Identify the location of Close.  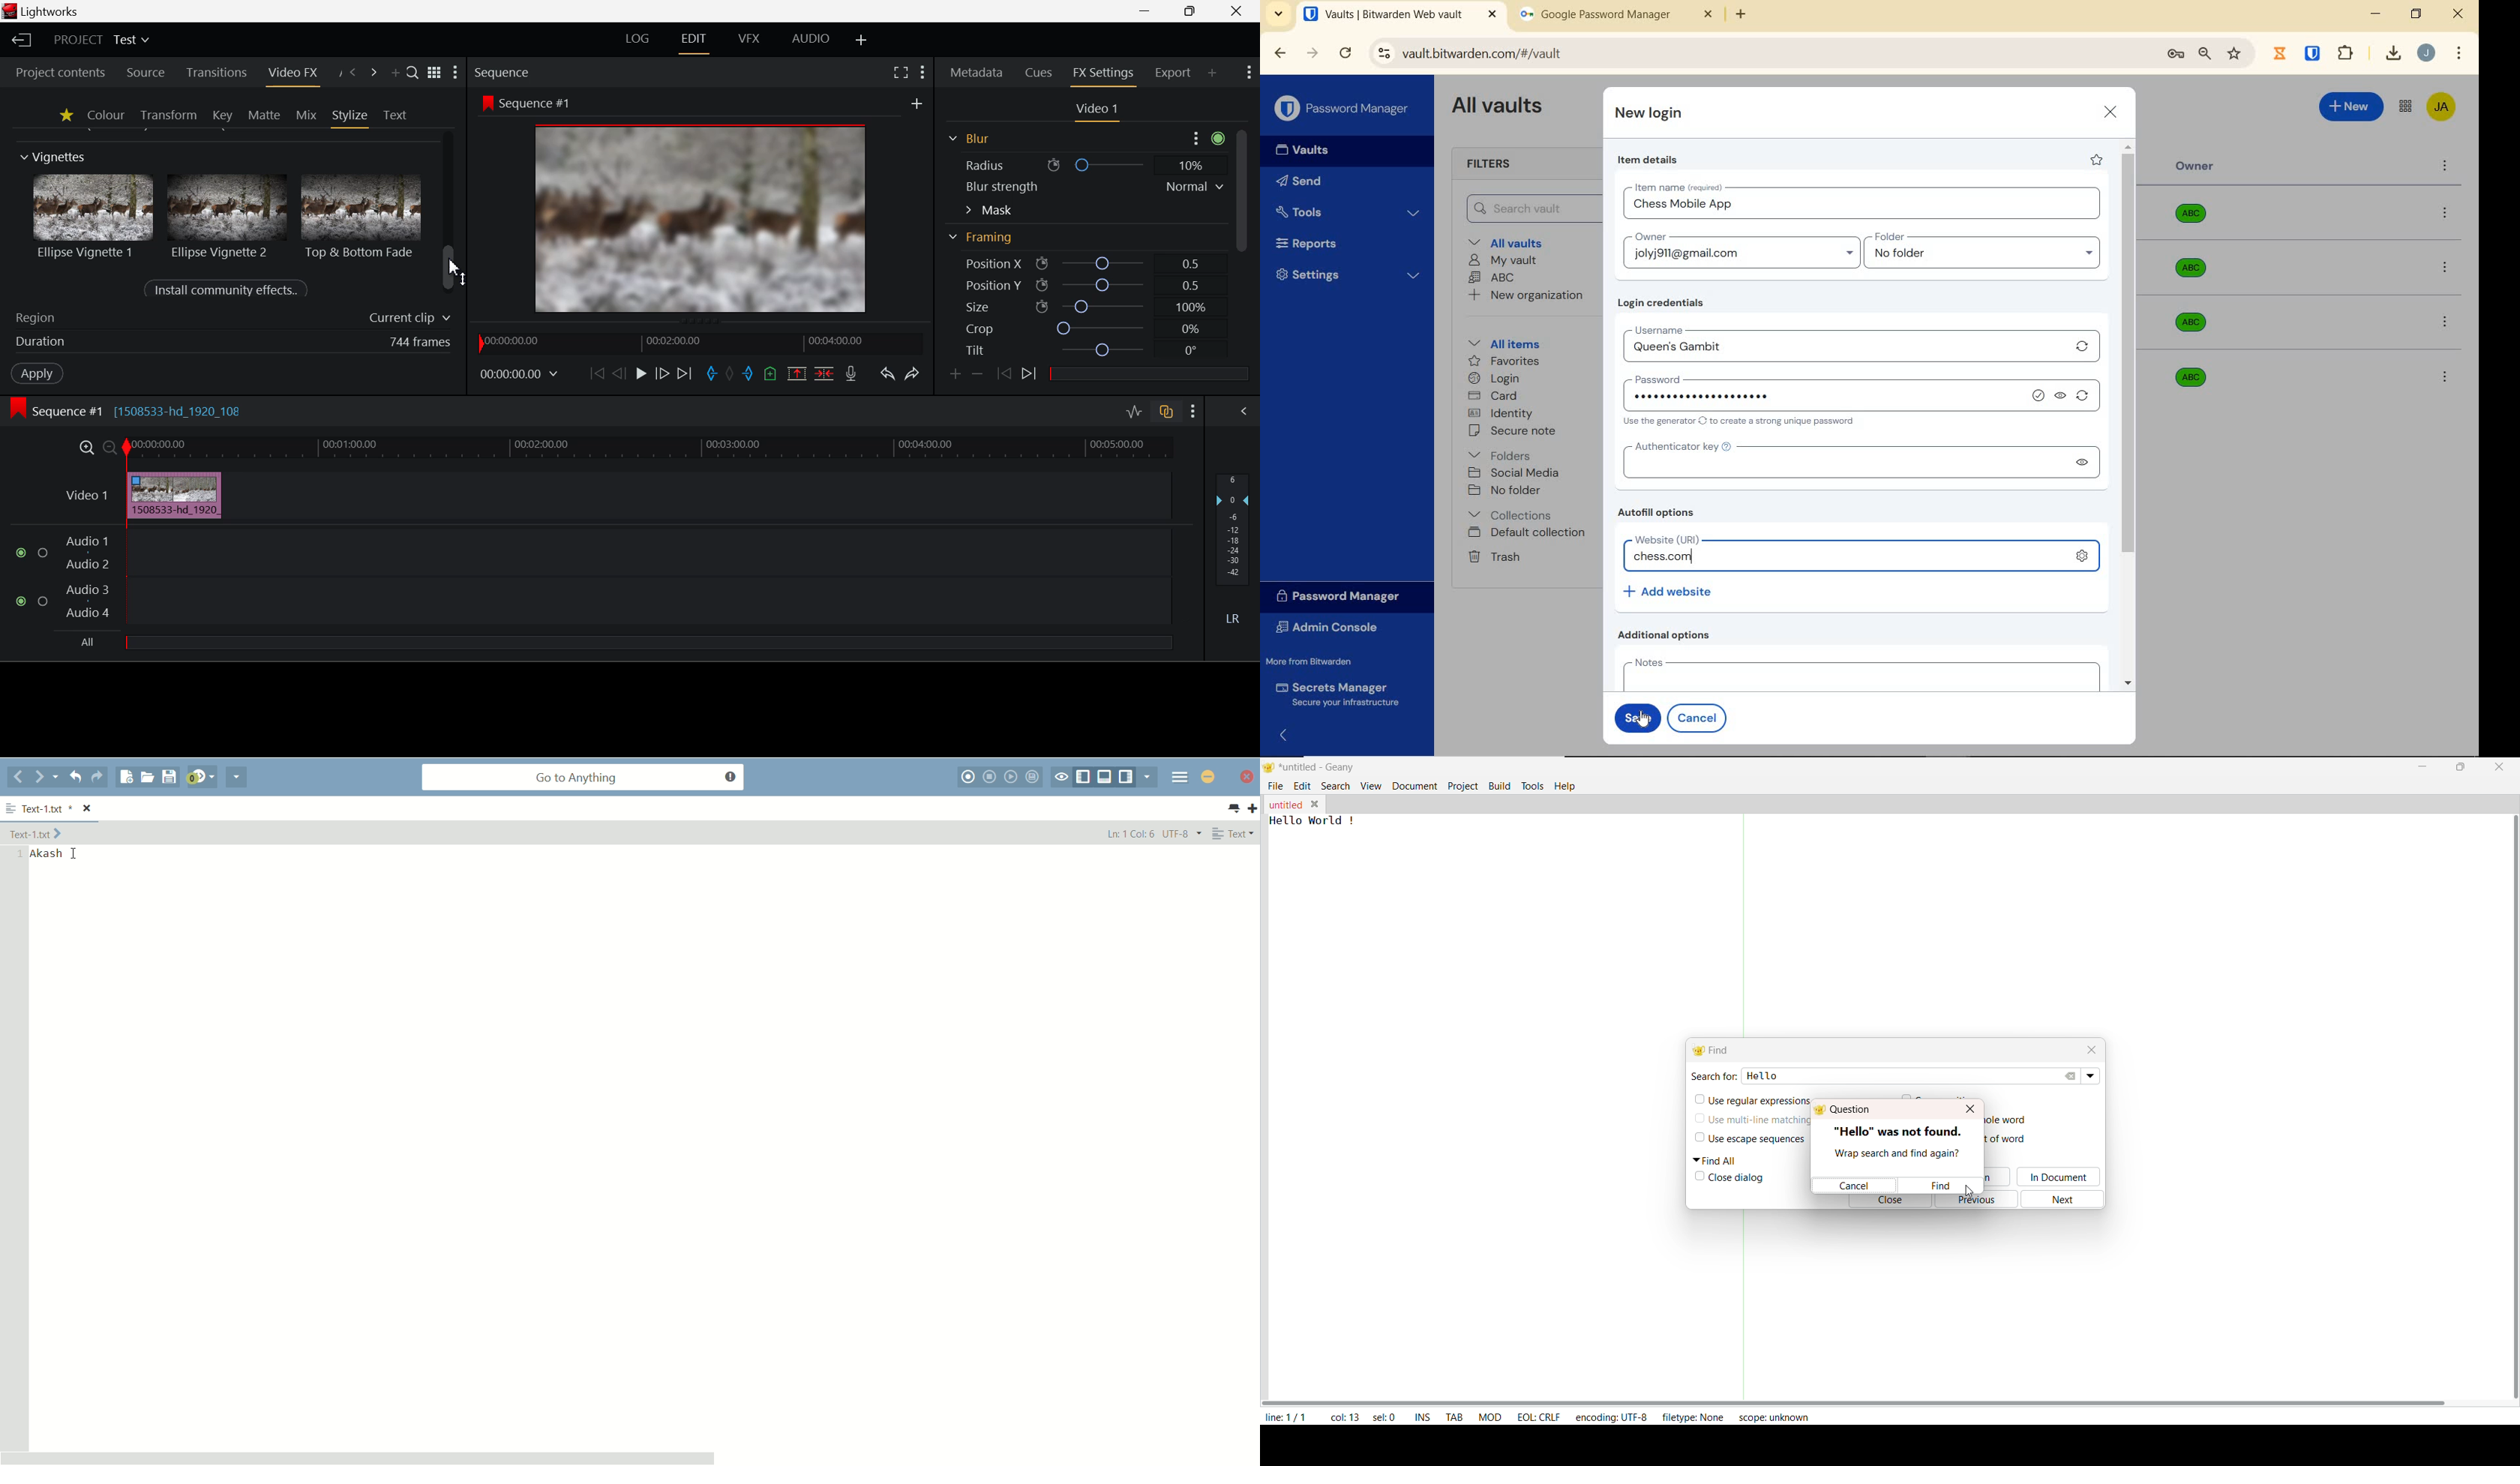
(1235, 10).